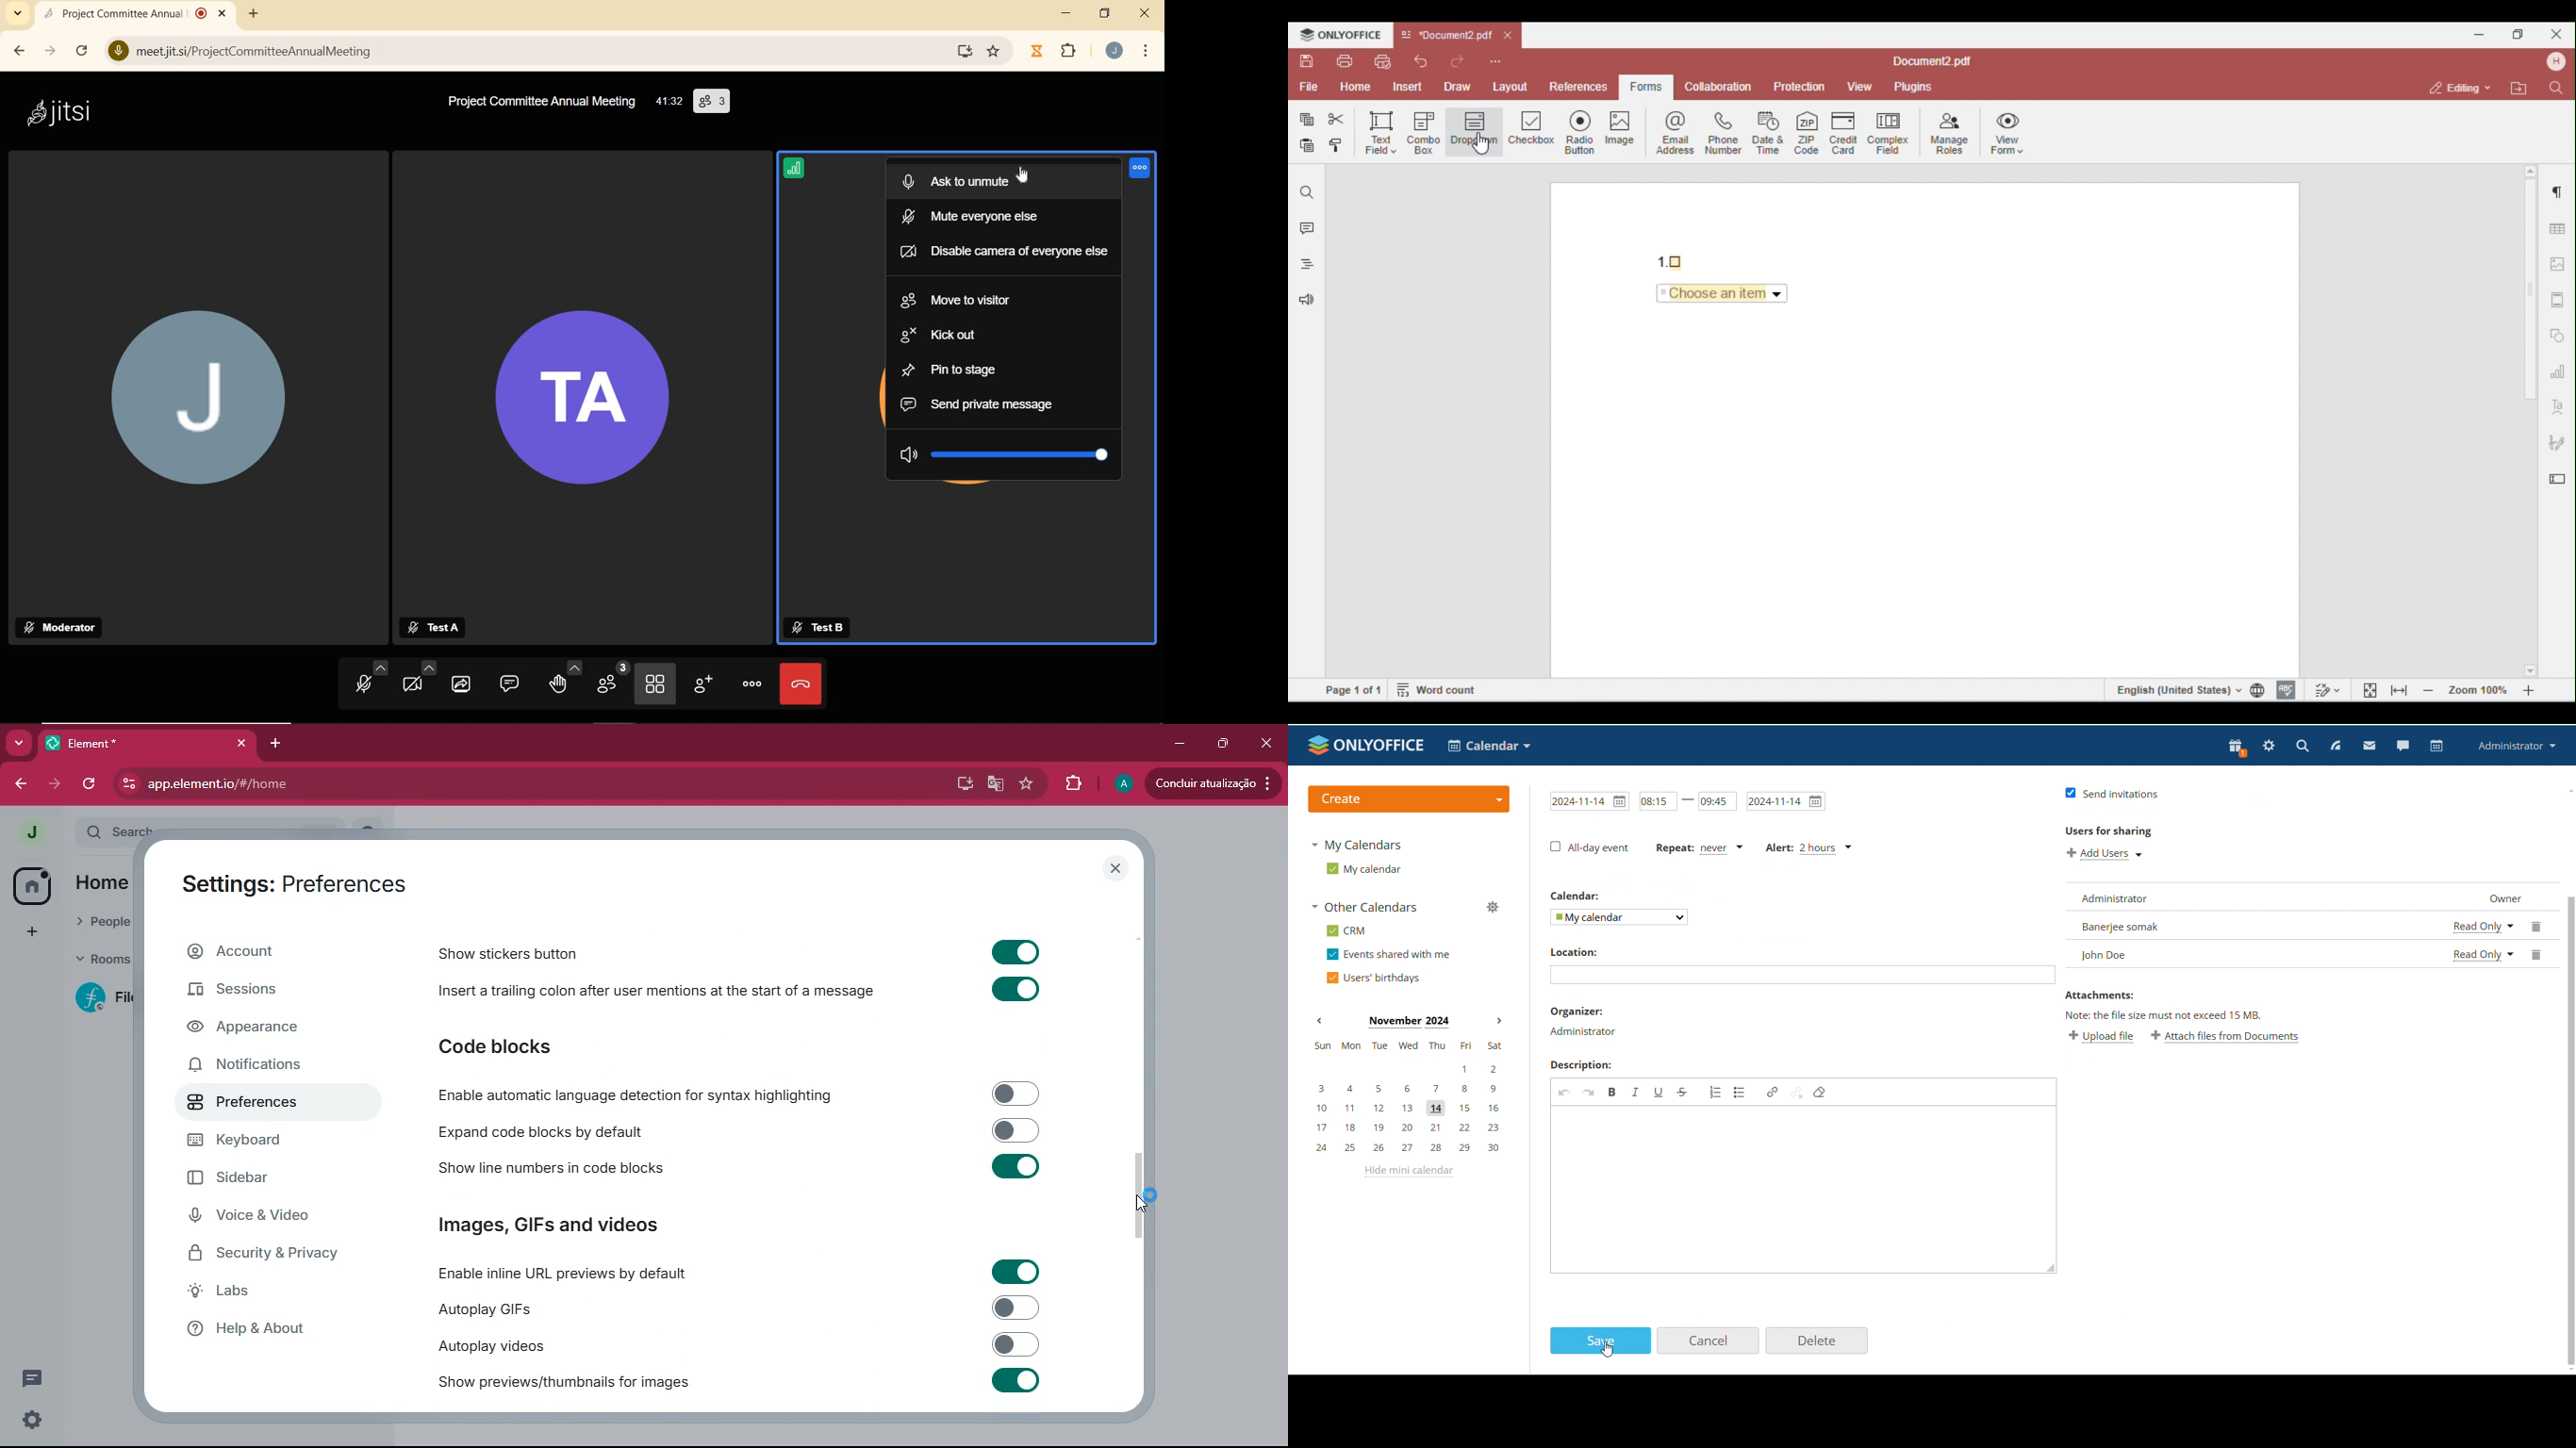 Image resolution: width=2576 pixels, height=1456 pixels. What do you see at coordinates (281, 1100) in the screenshot?
I see `Preferences` at bounding box center [281, 1100].